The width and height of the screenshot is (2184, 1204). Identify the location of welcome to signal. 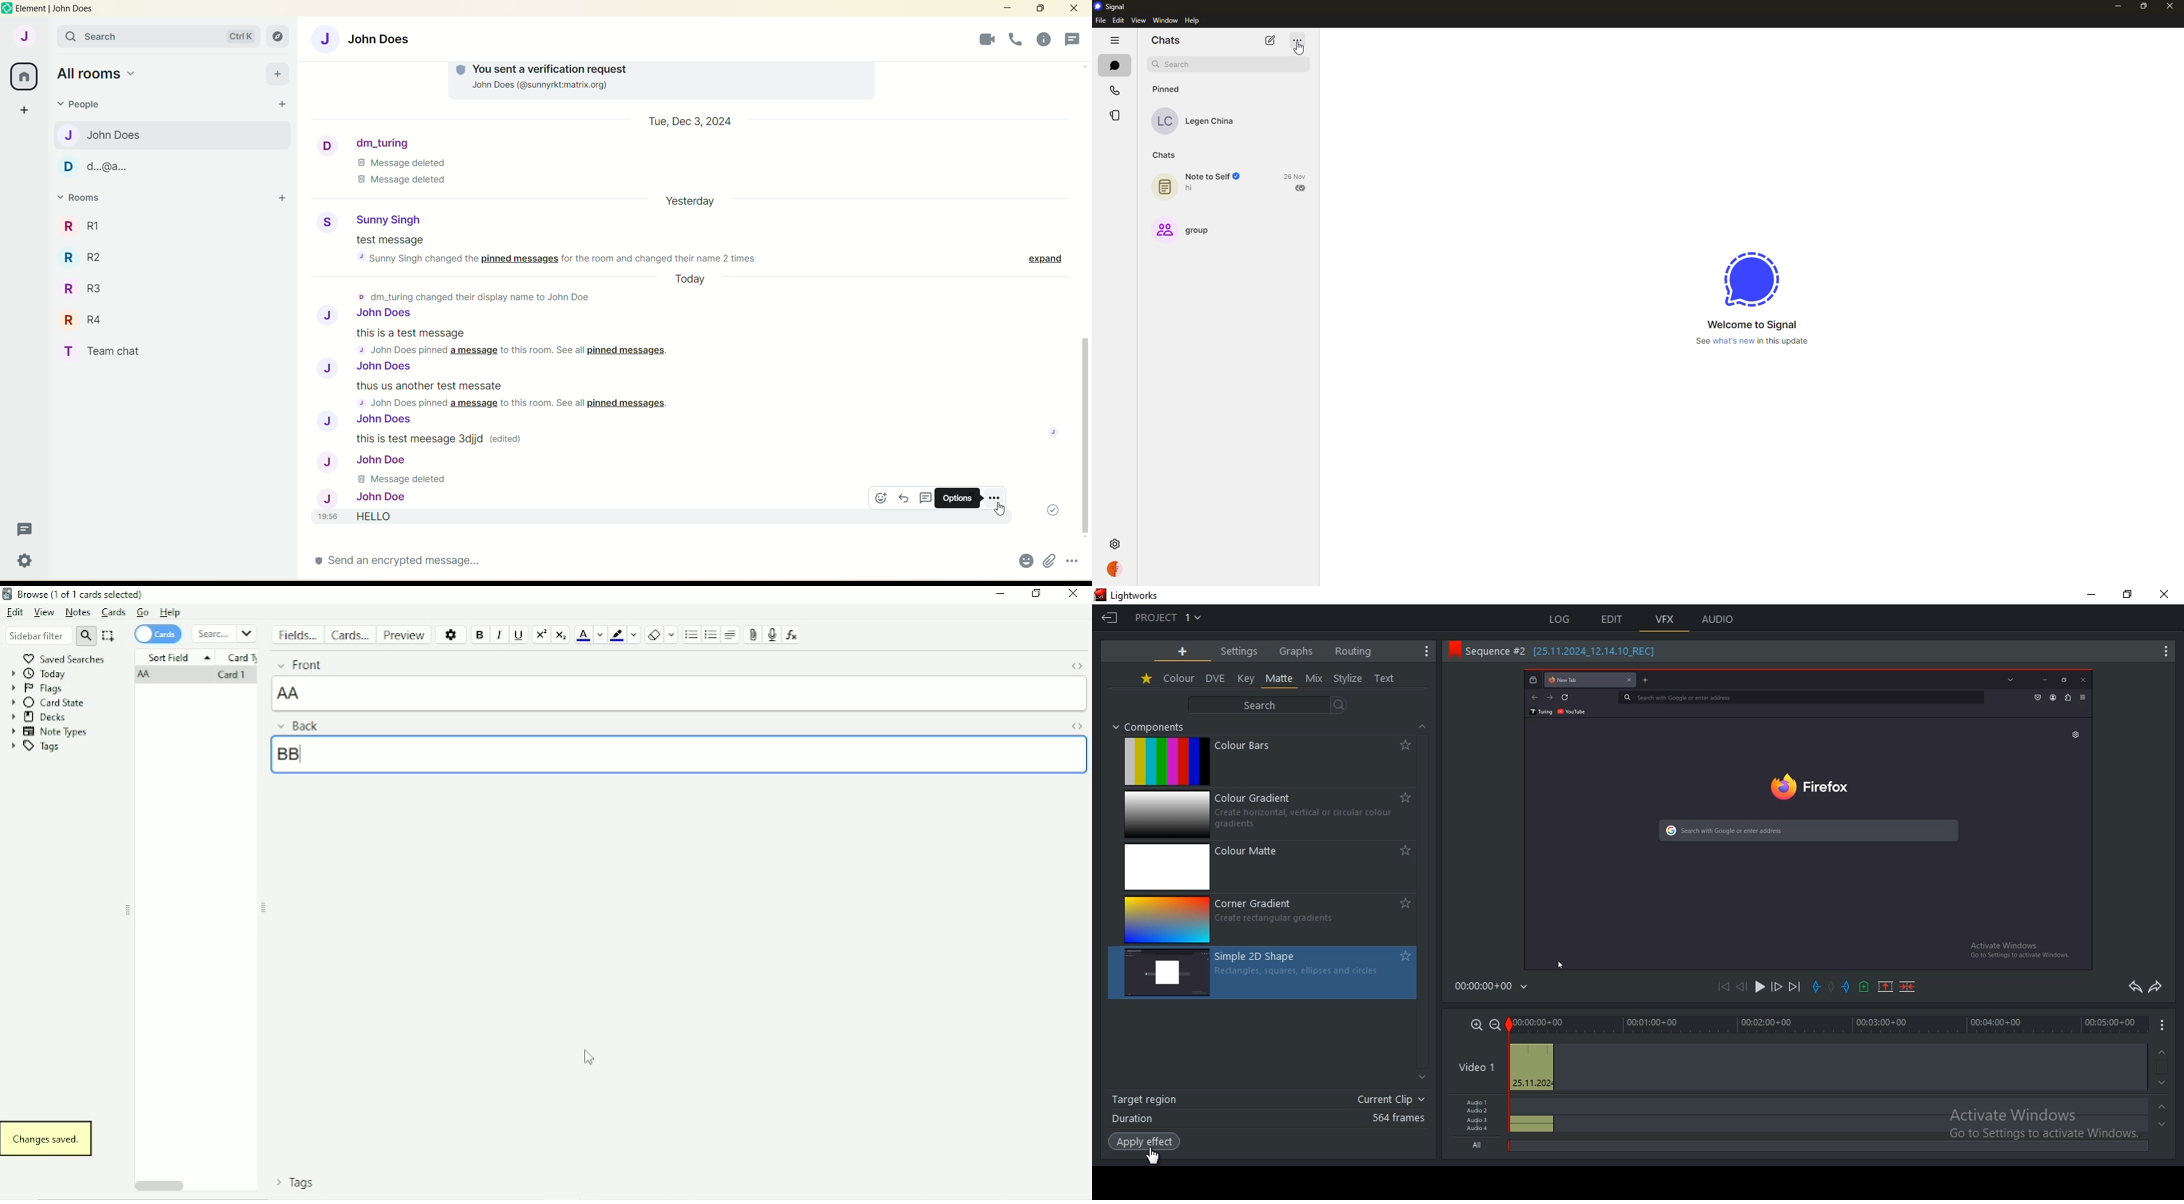
(1752, 325).